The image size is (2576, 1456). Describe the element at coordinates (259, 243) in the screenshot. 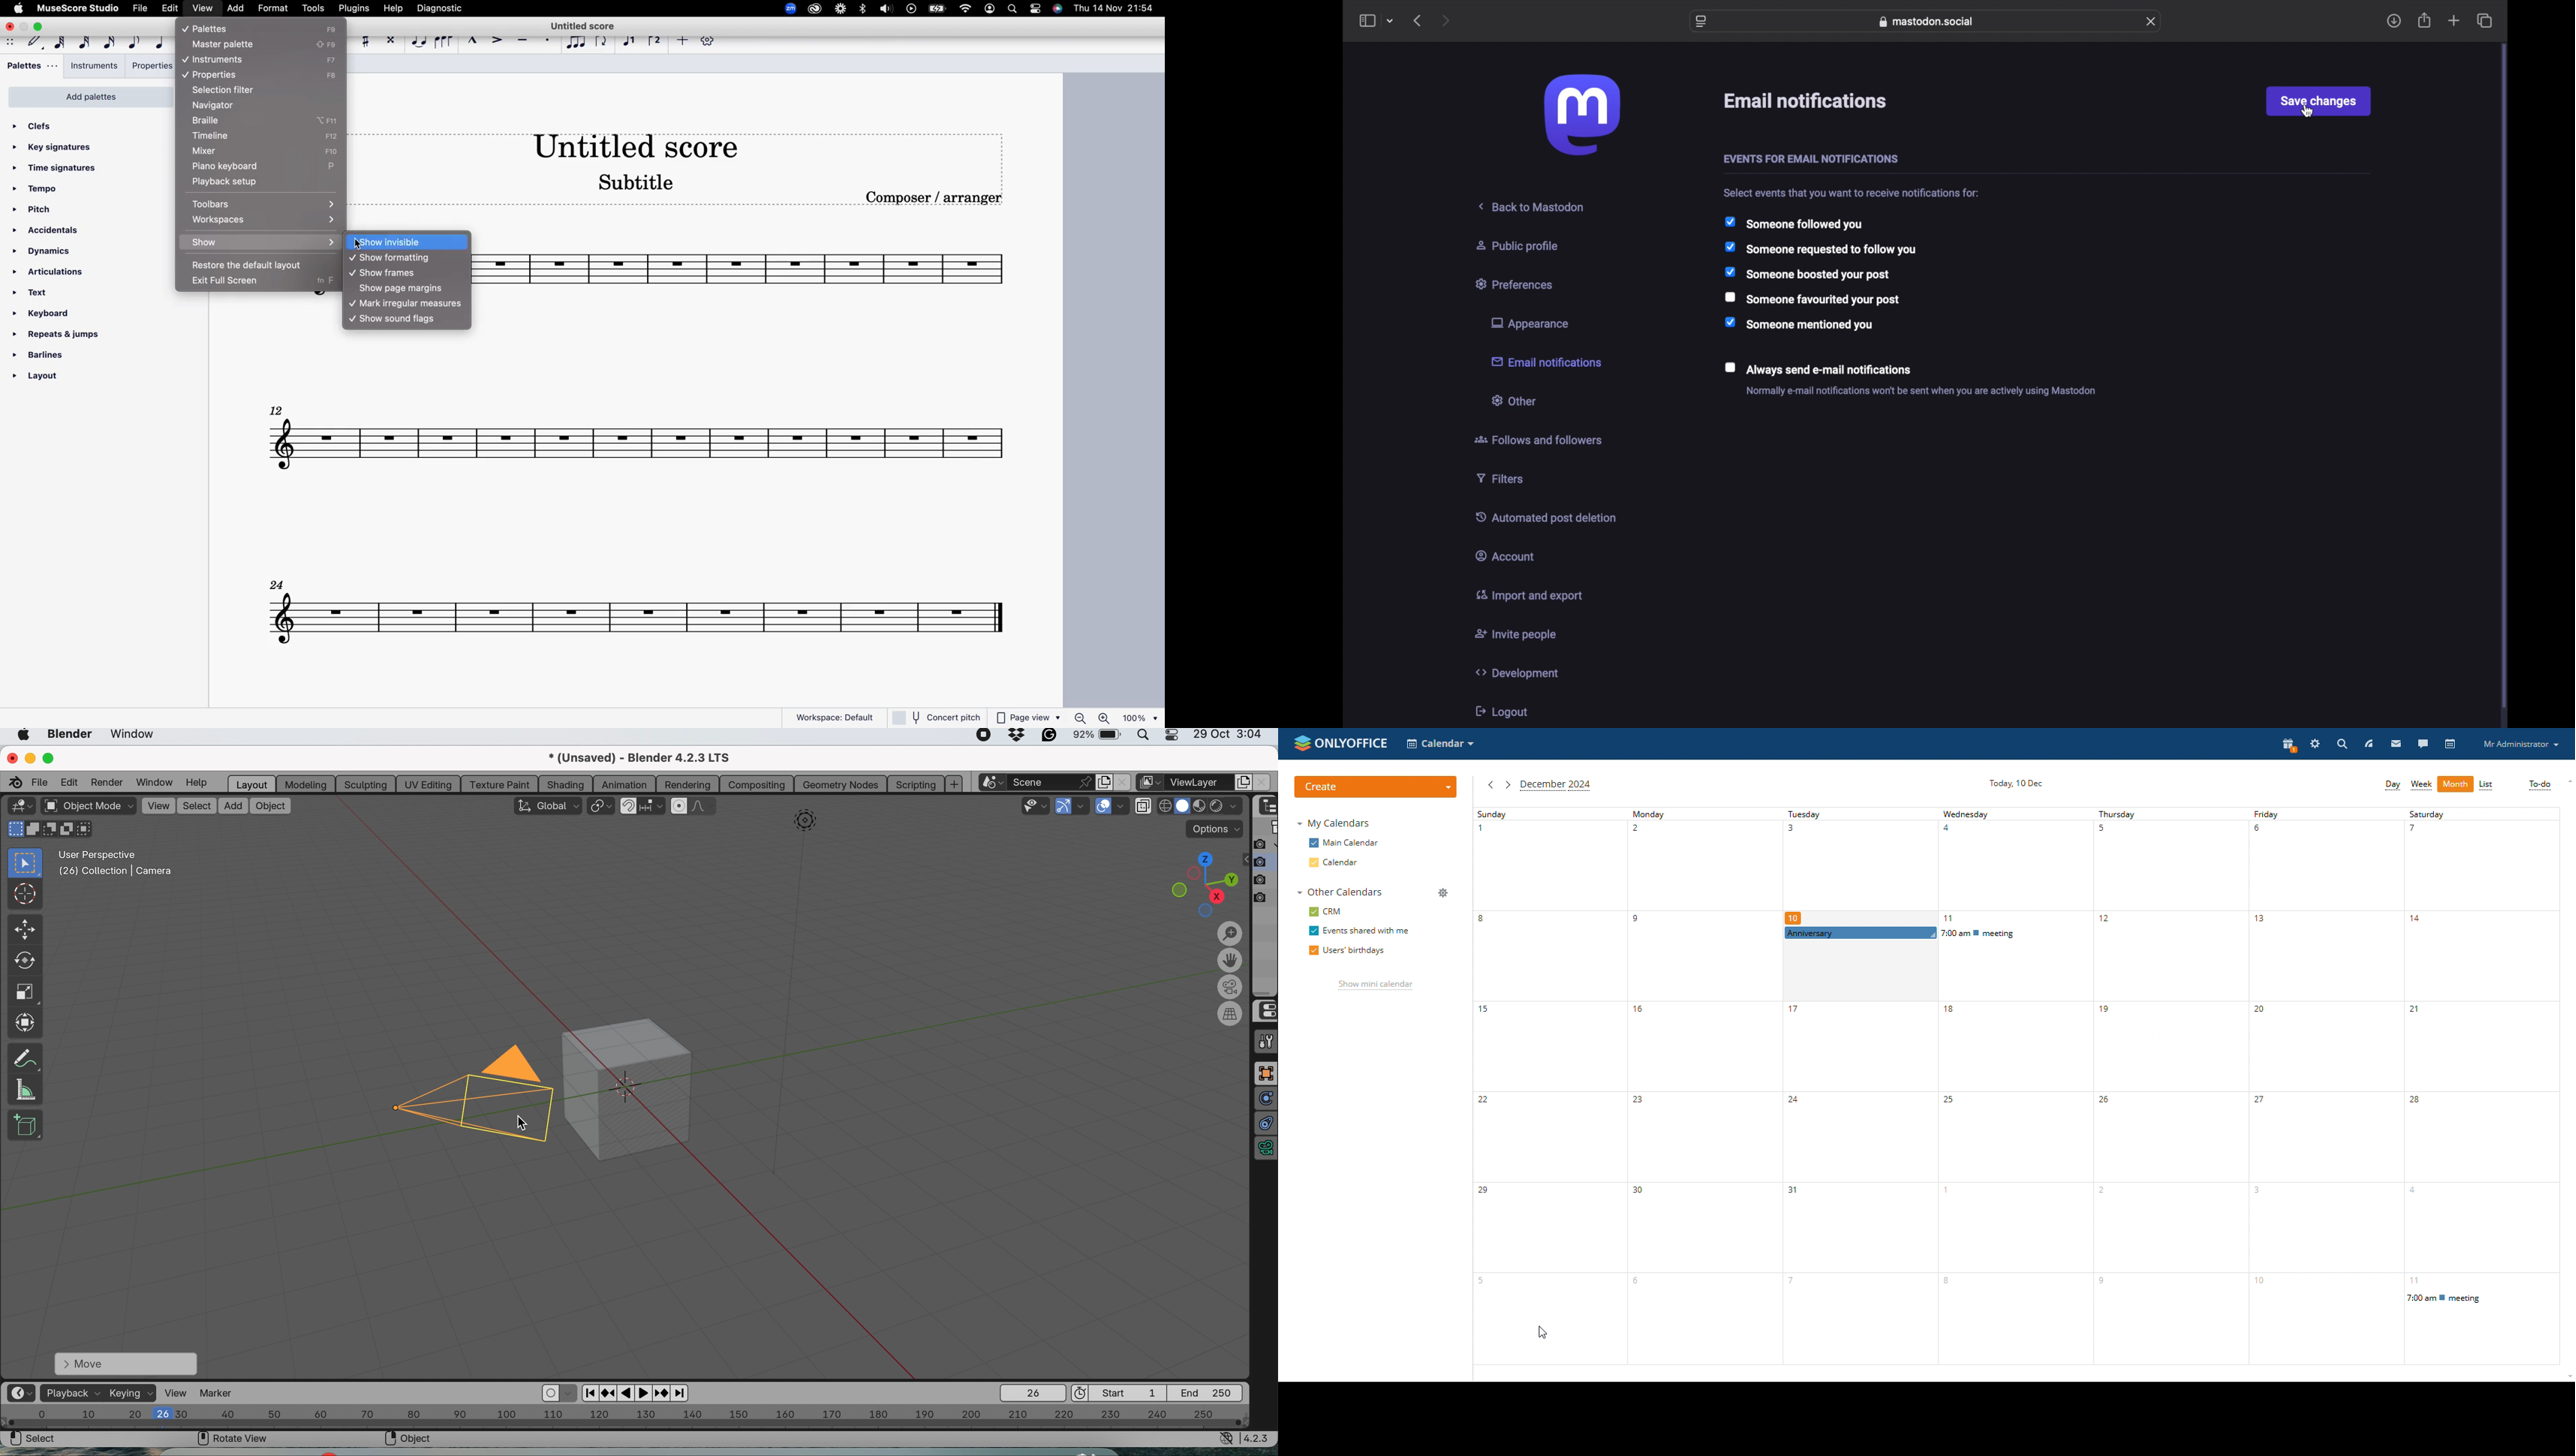

I see `show` at that location.